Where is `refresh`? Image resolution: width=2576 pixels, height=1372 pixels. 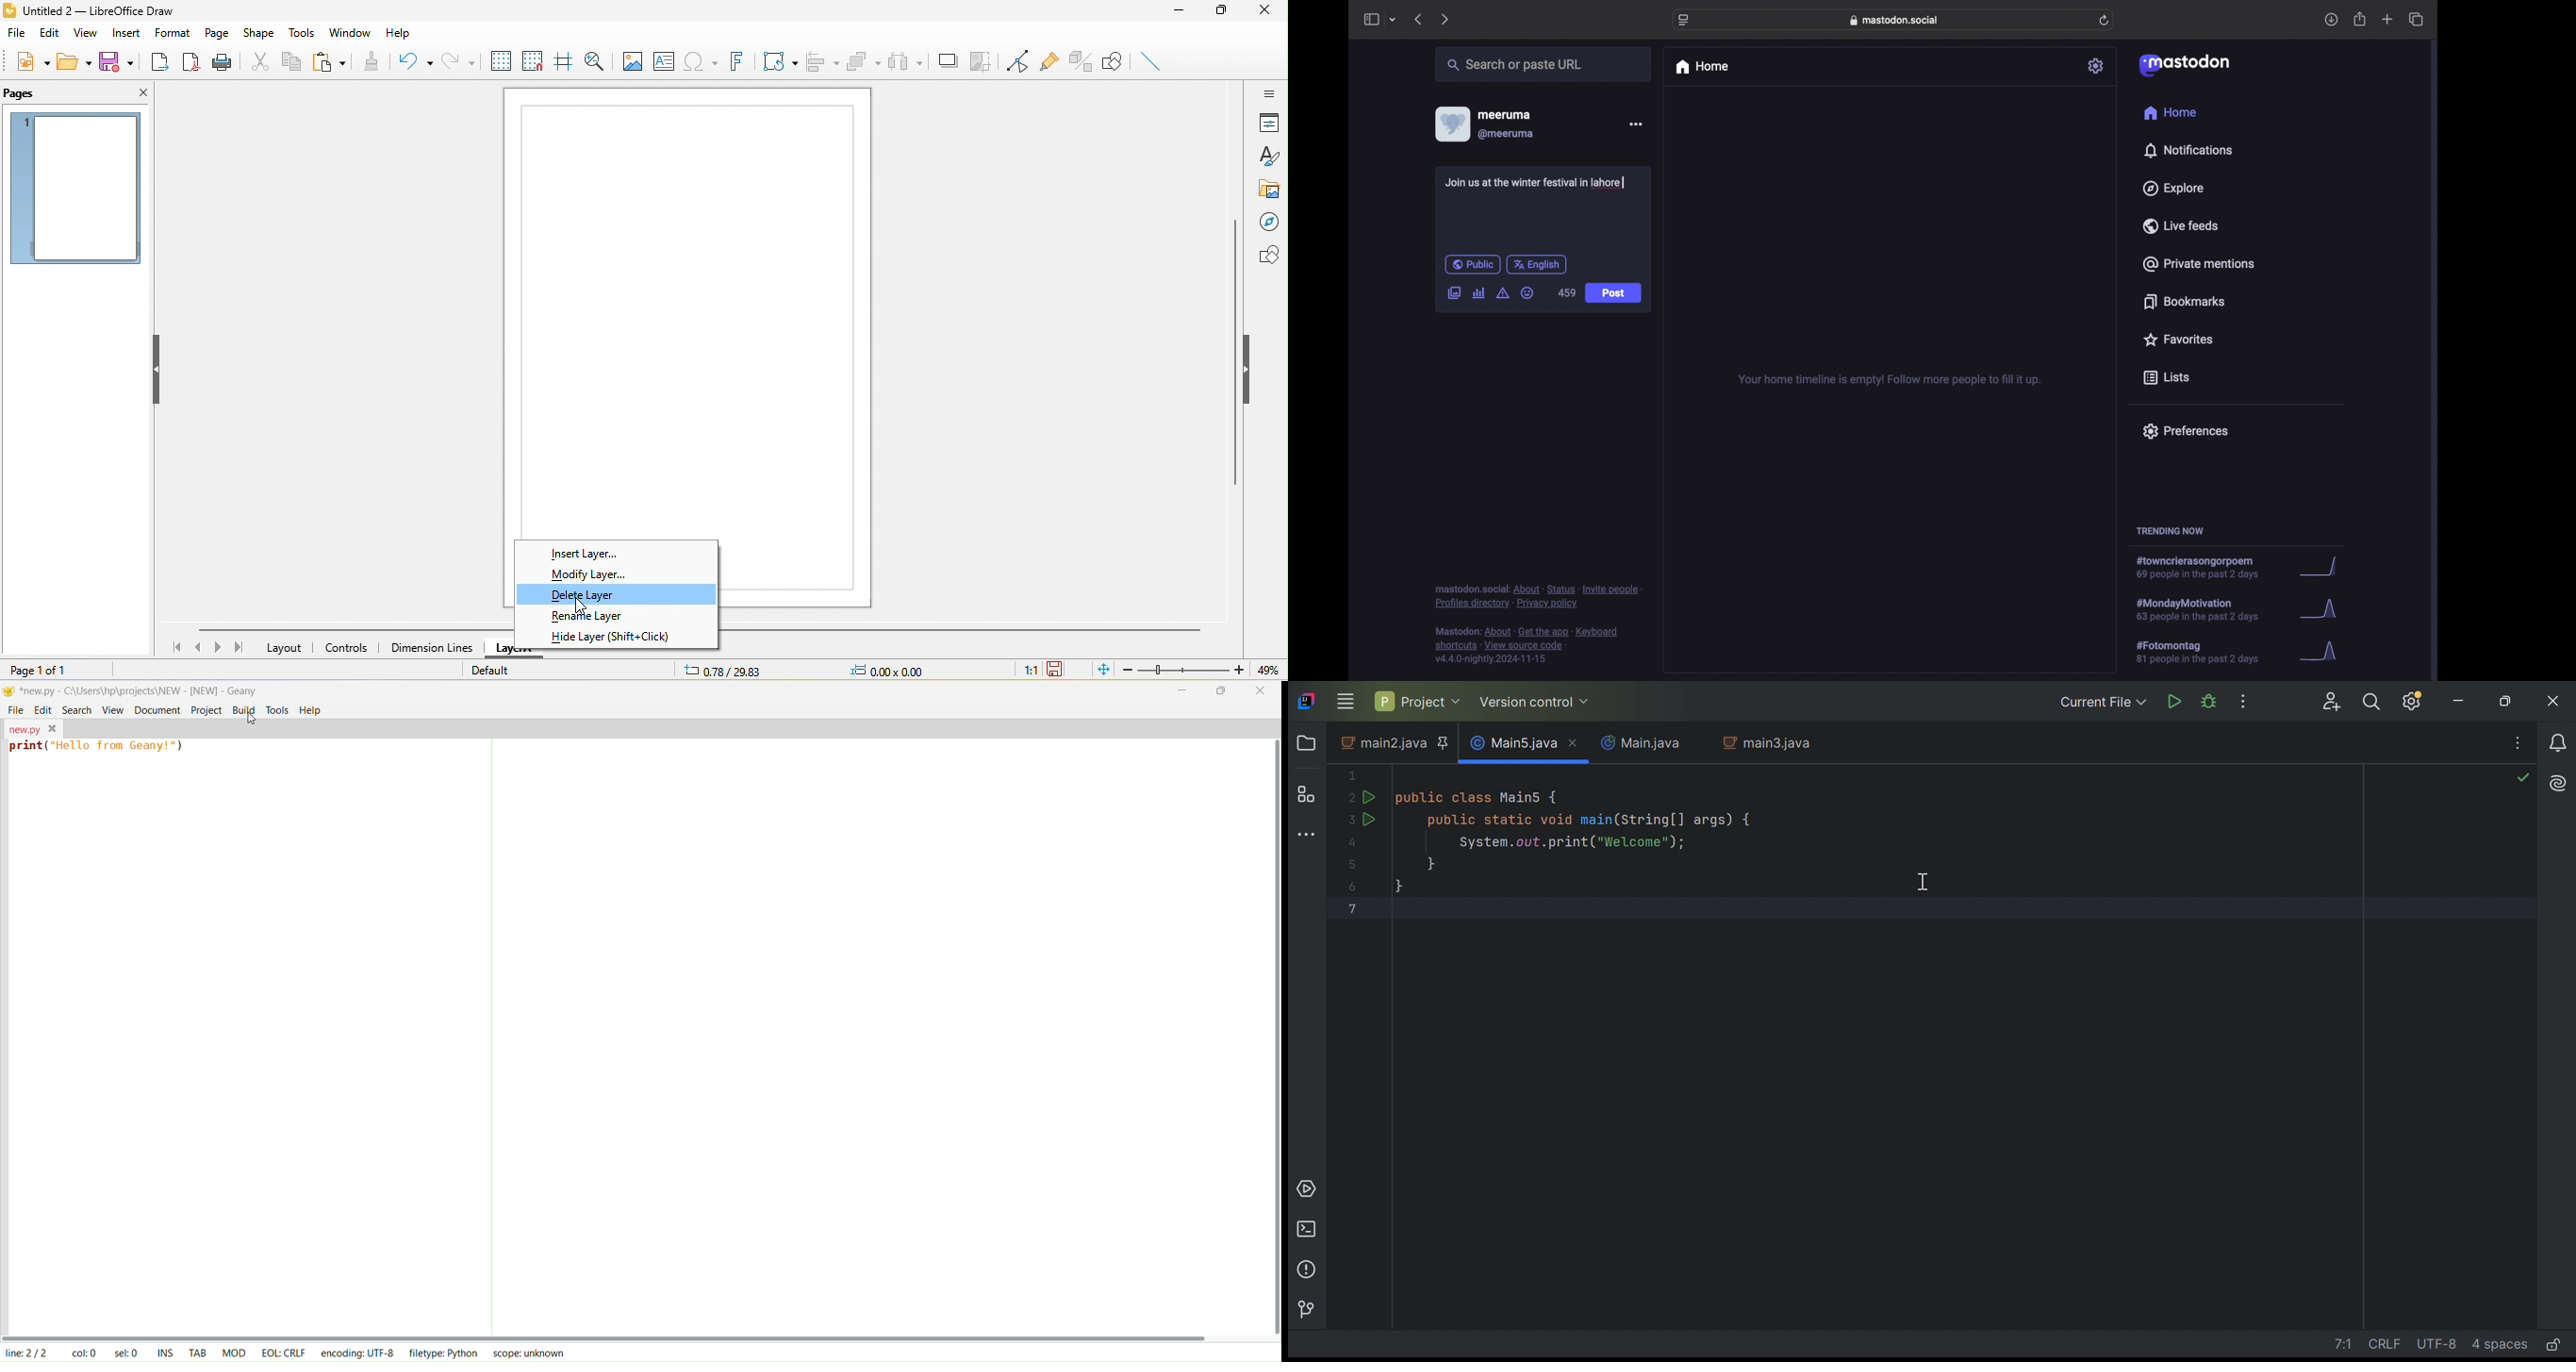 refresh is located at coordinates (2106, 21).